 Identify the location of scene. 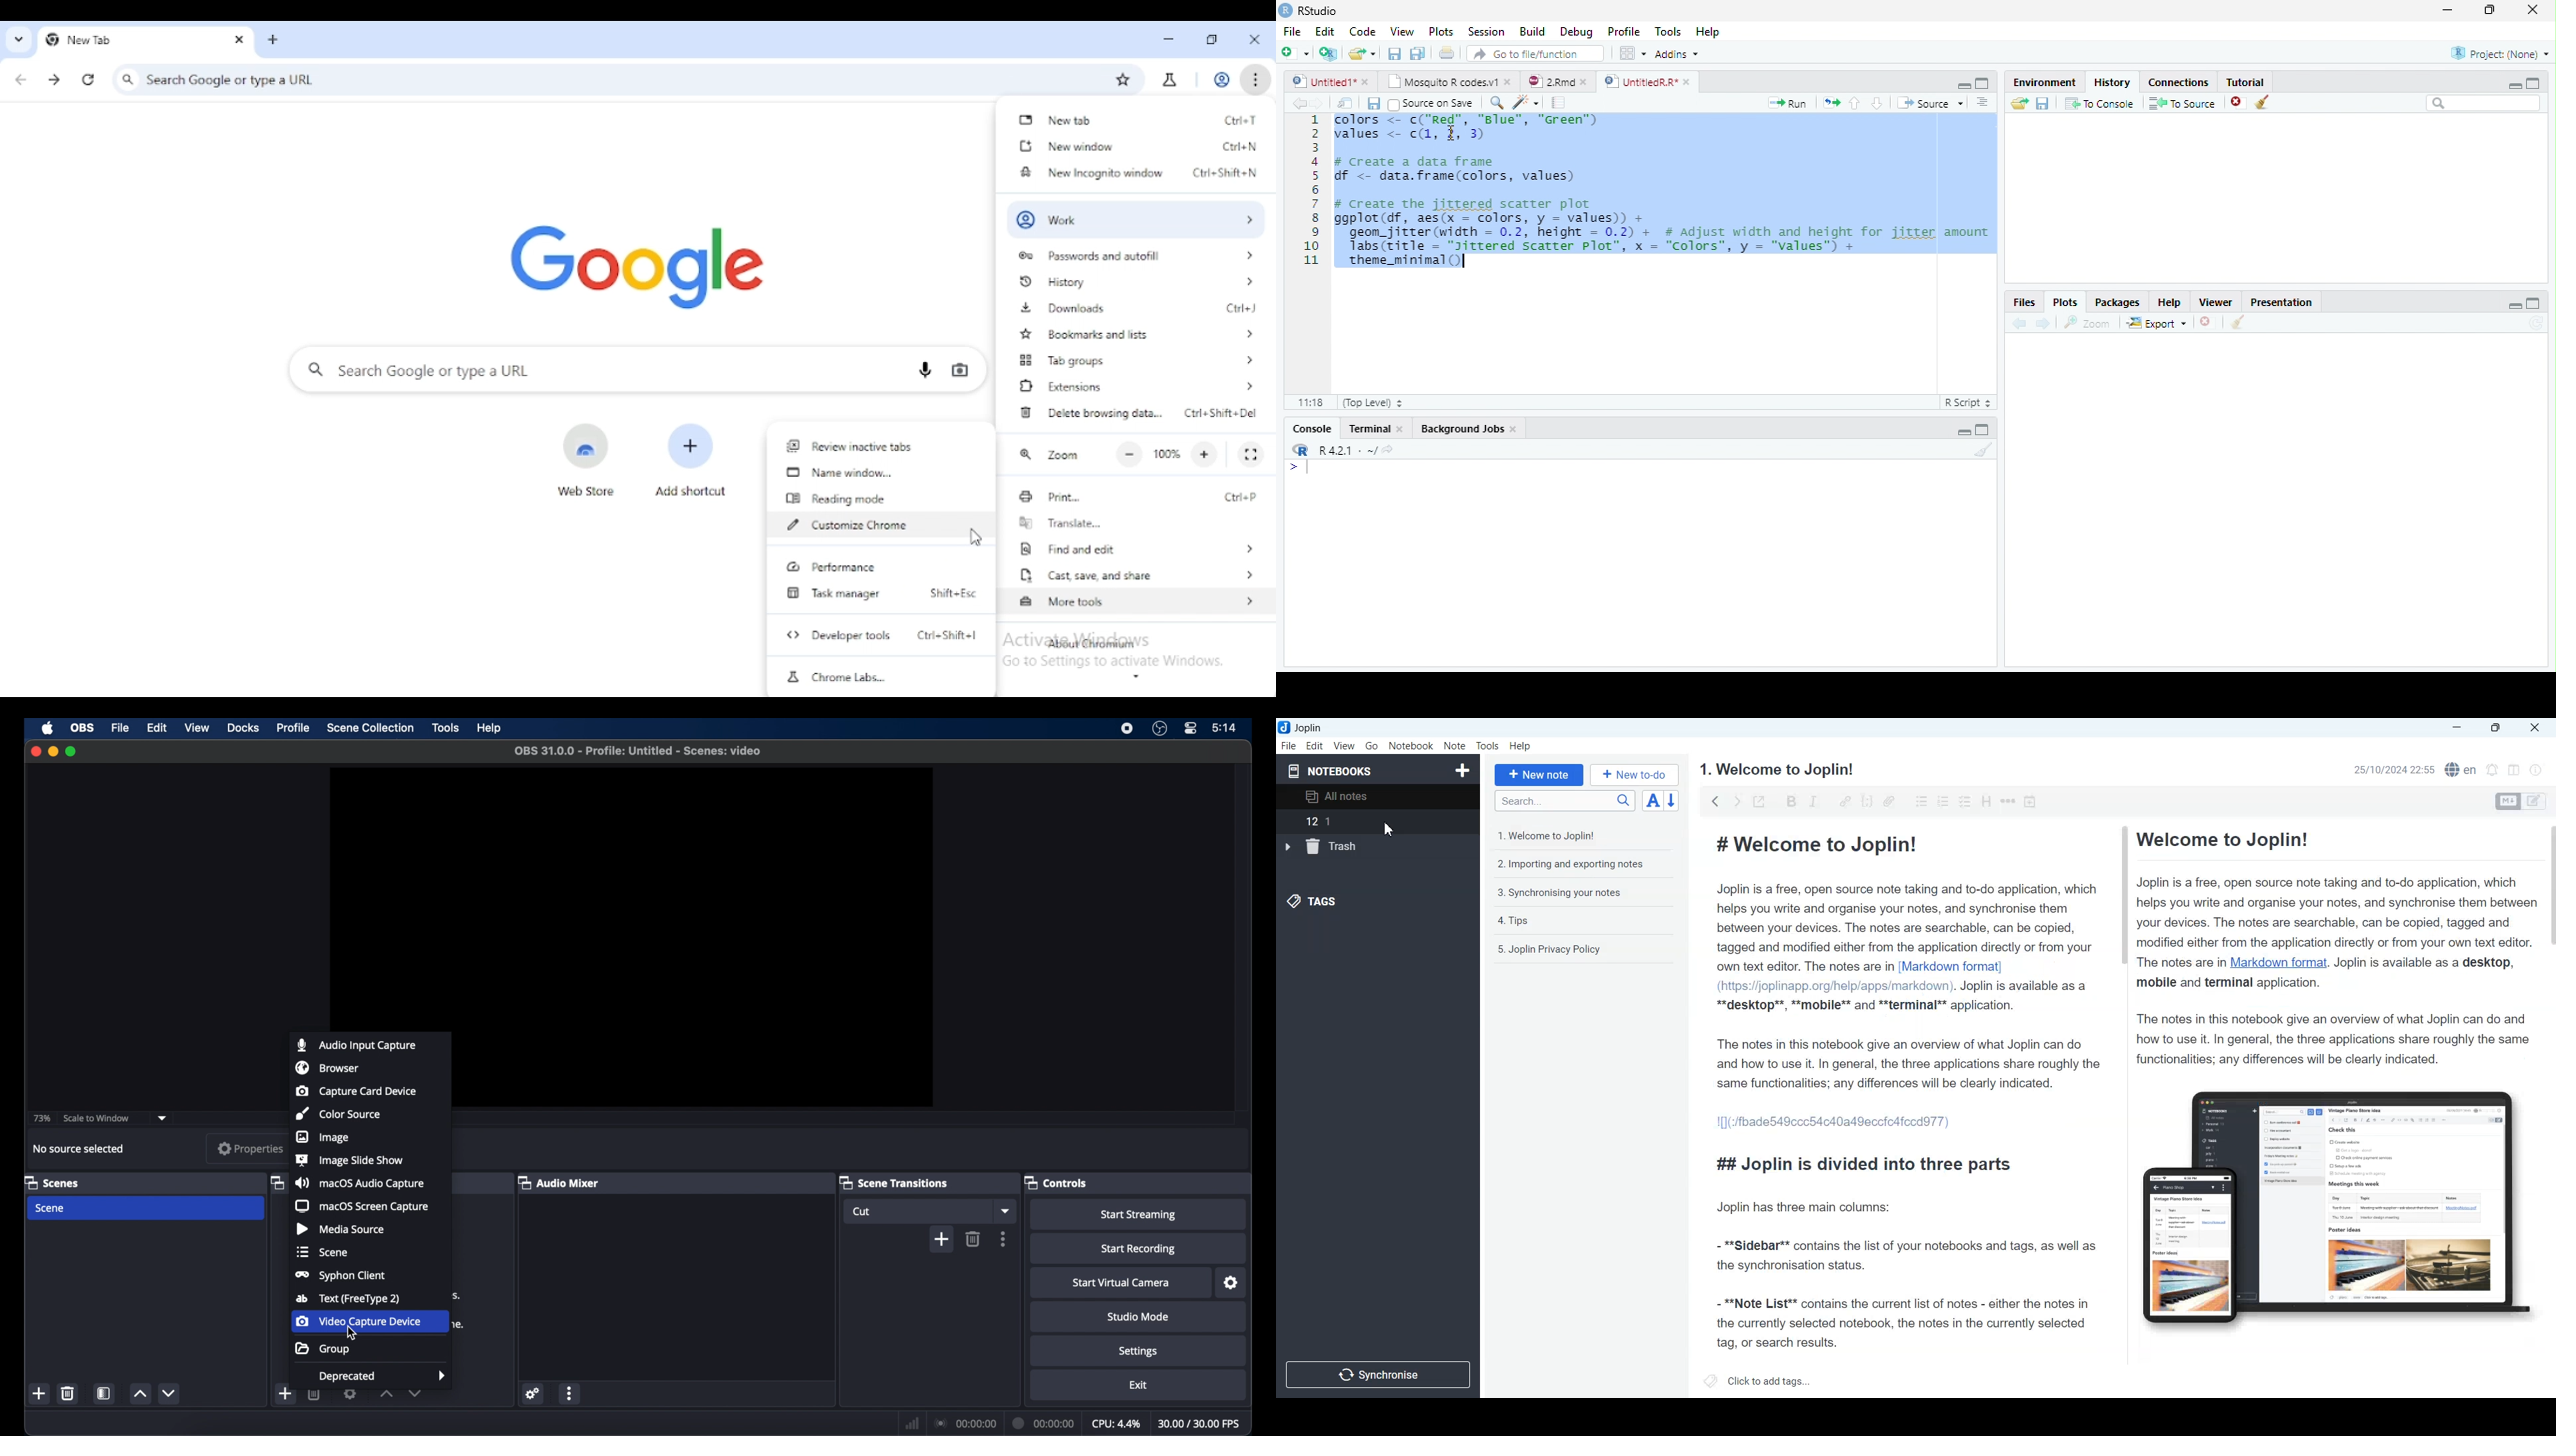
(51, 1209).